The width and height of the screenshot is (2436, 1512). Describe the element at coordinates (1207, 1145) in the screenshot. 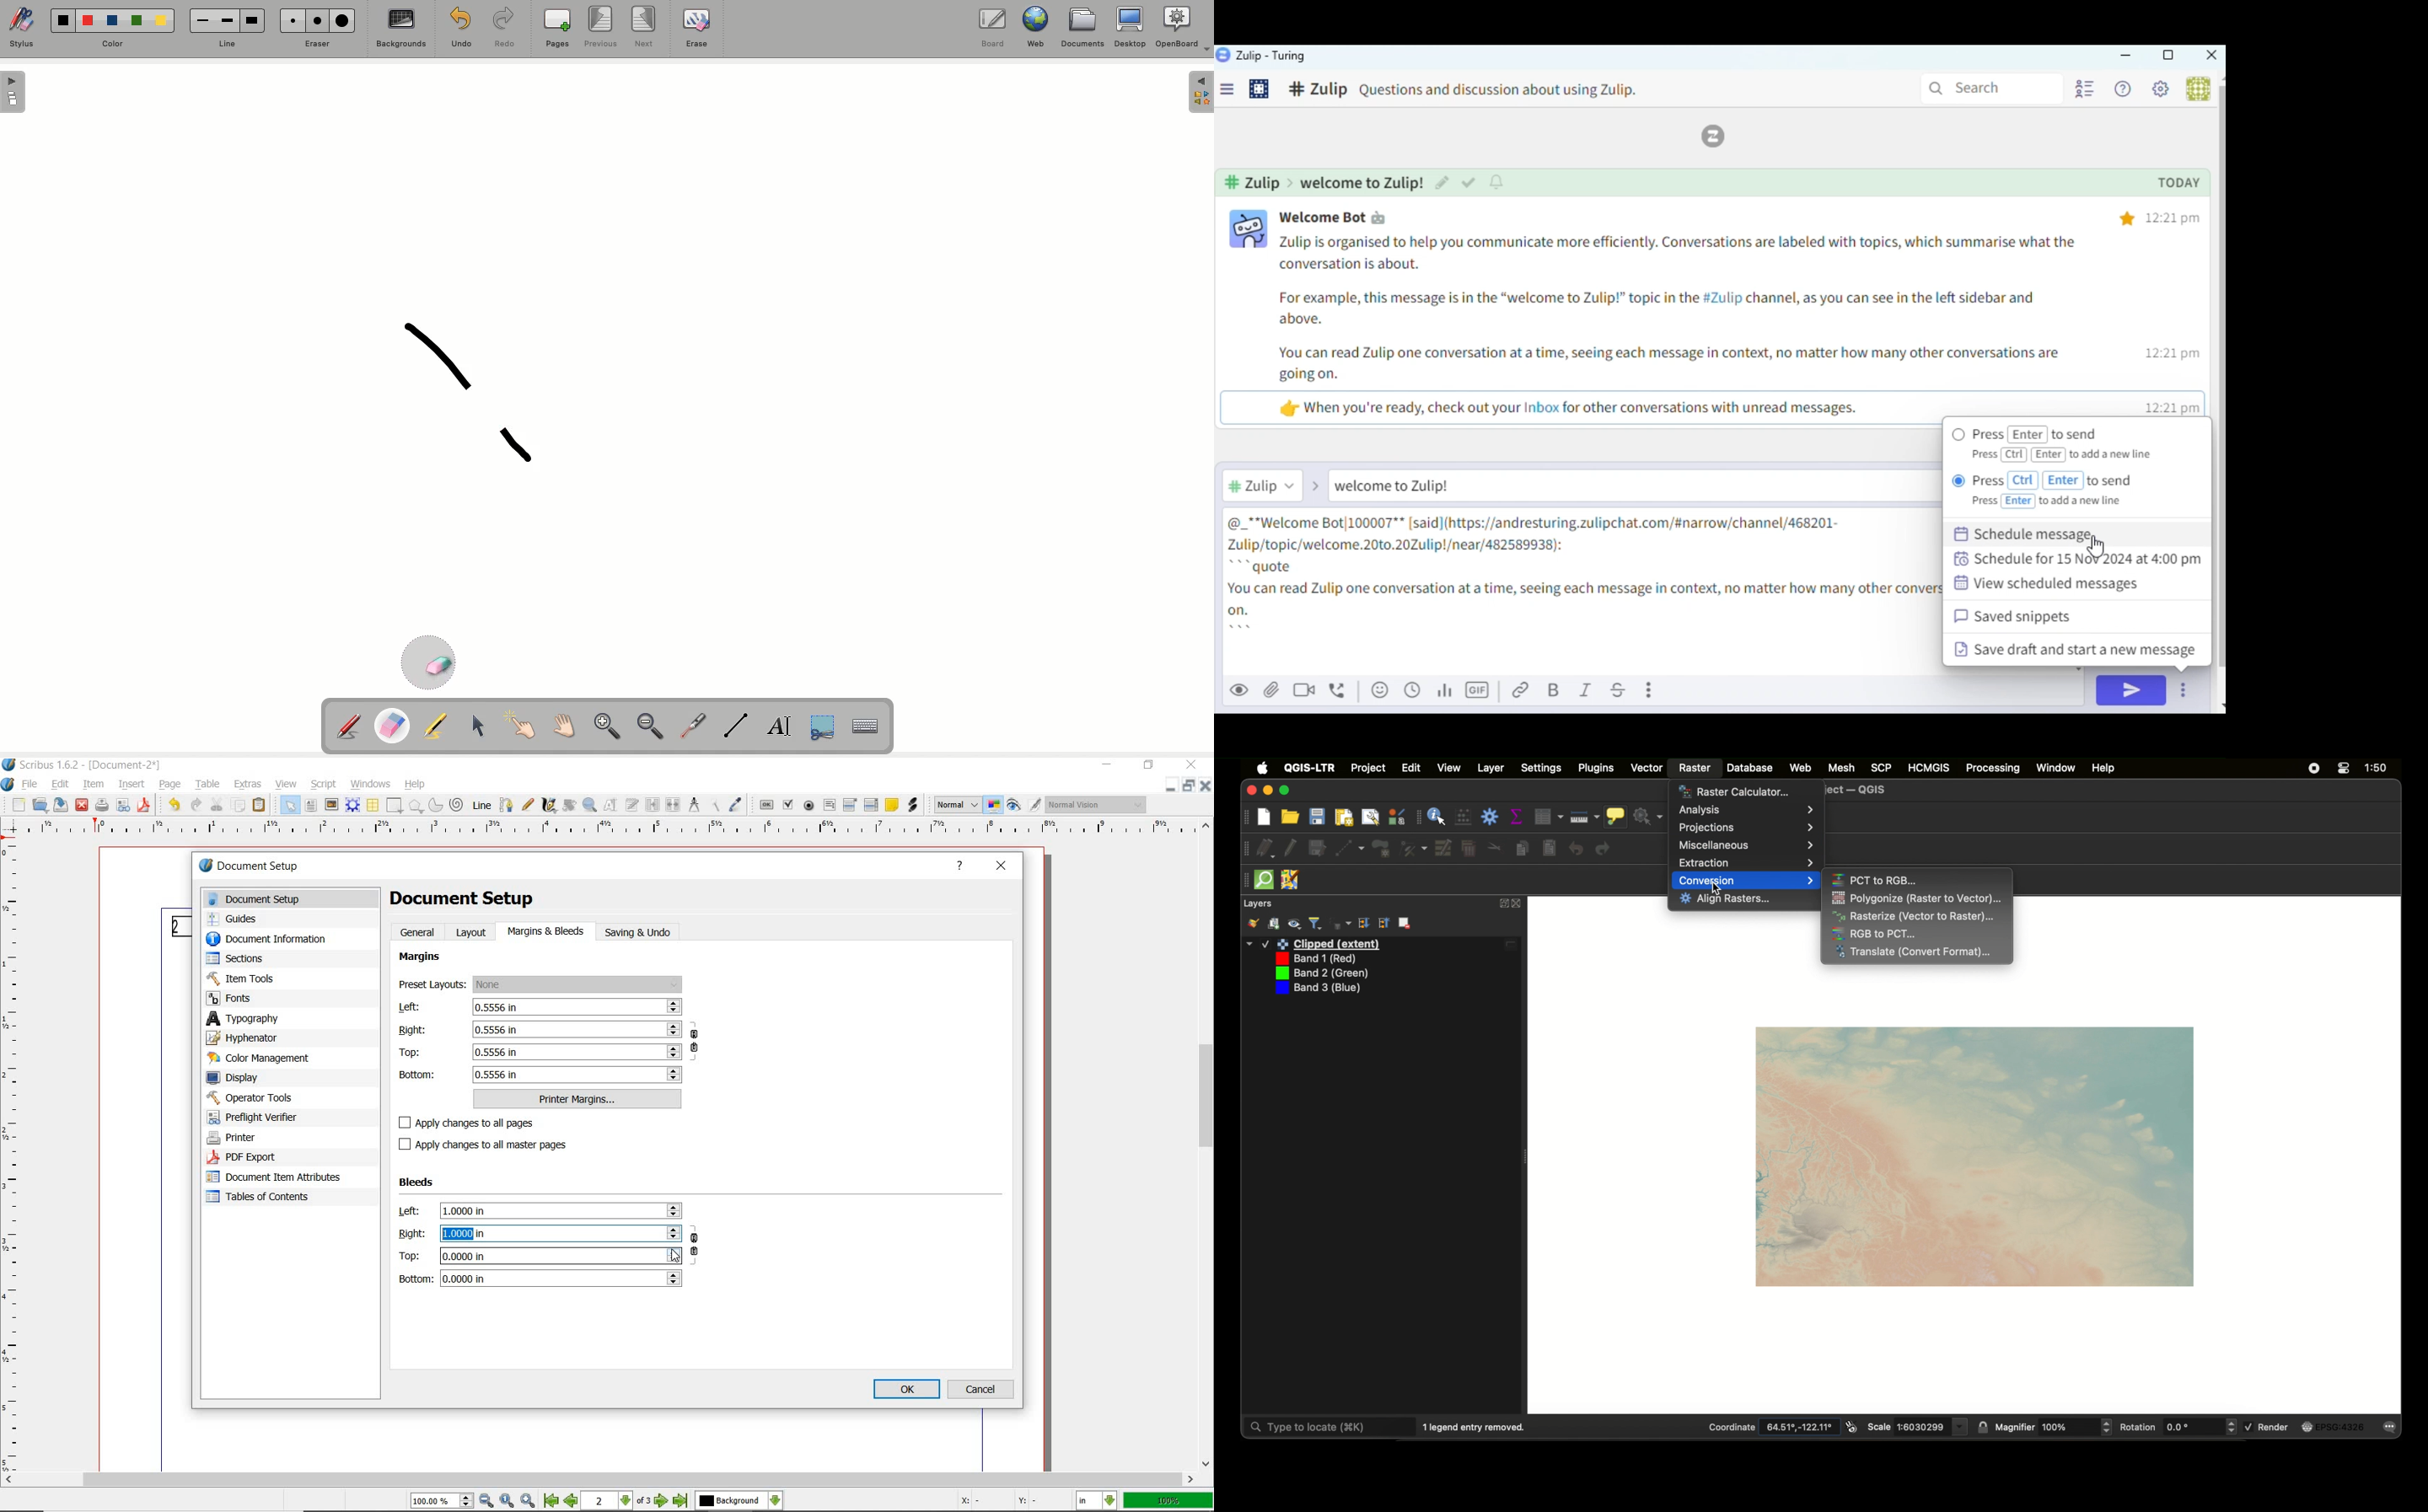

I see `scrollbar` at that location.